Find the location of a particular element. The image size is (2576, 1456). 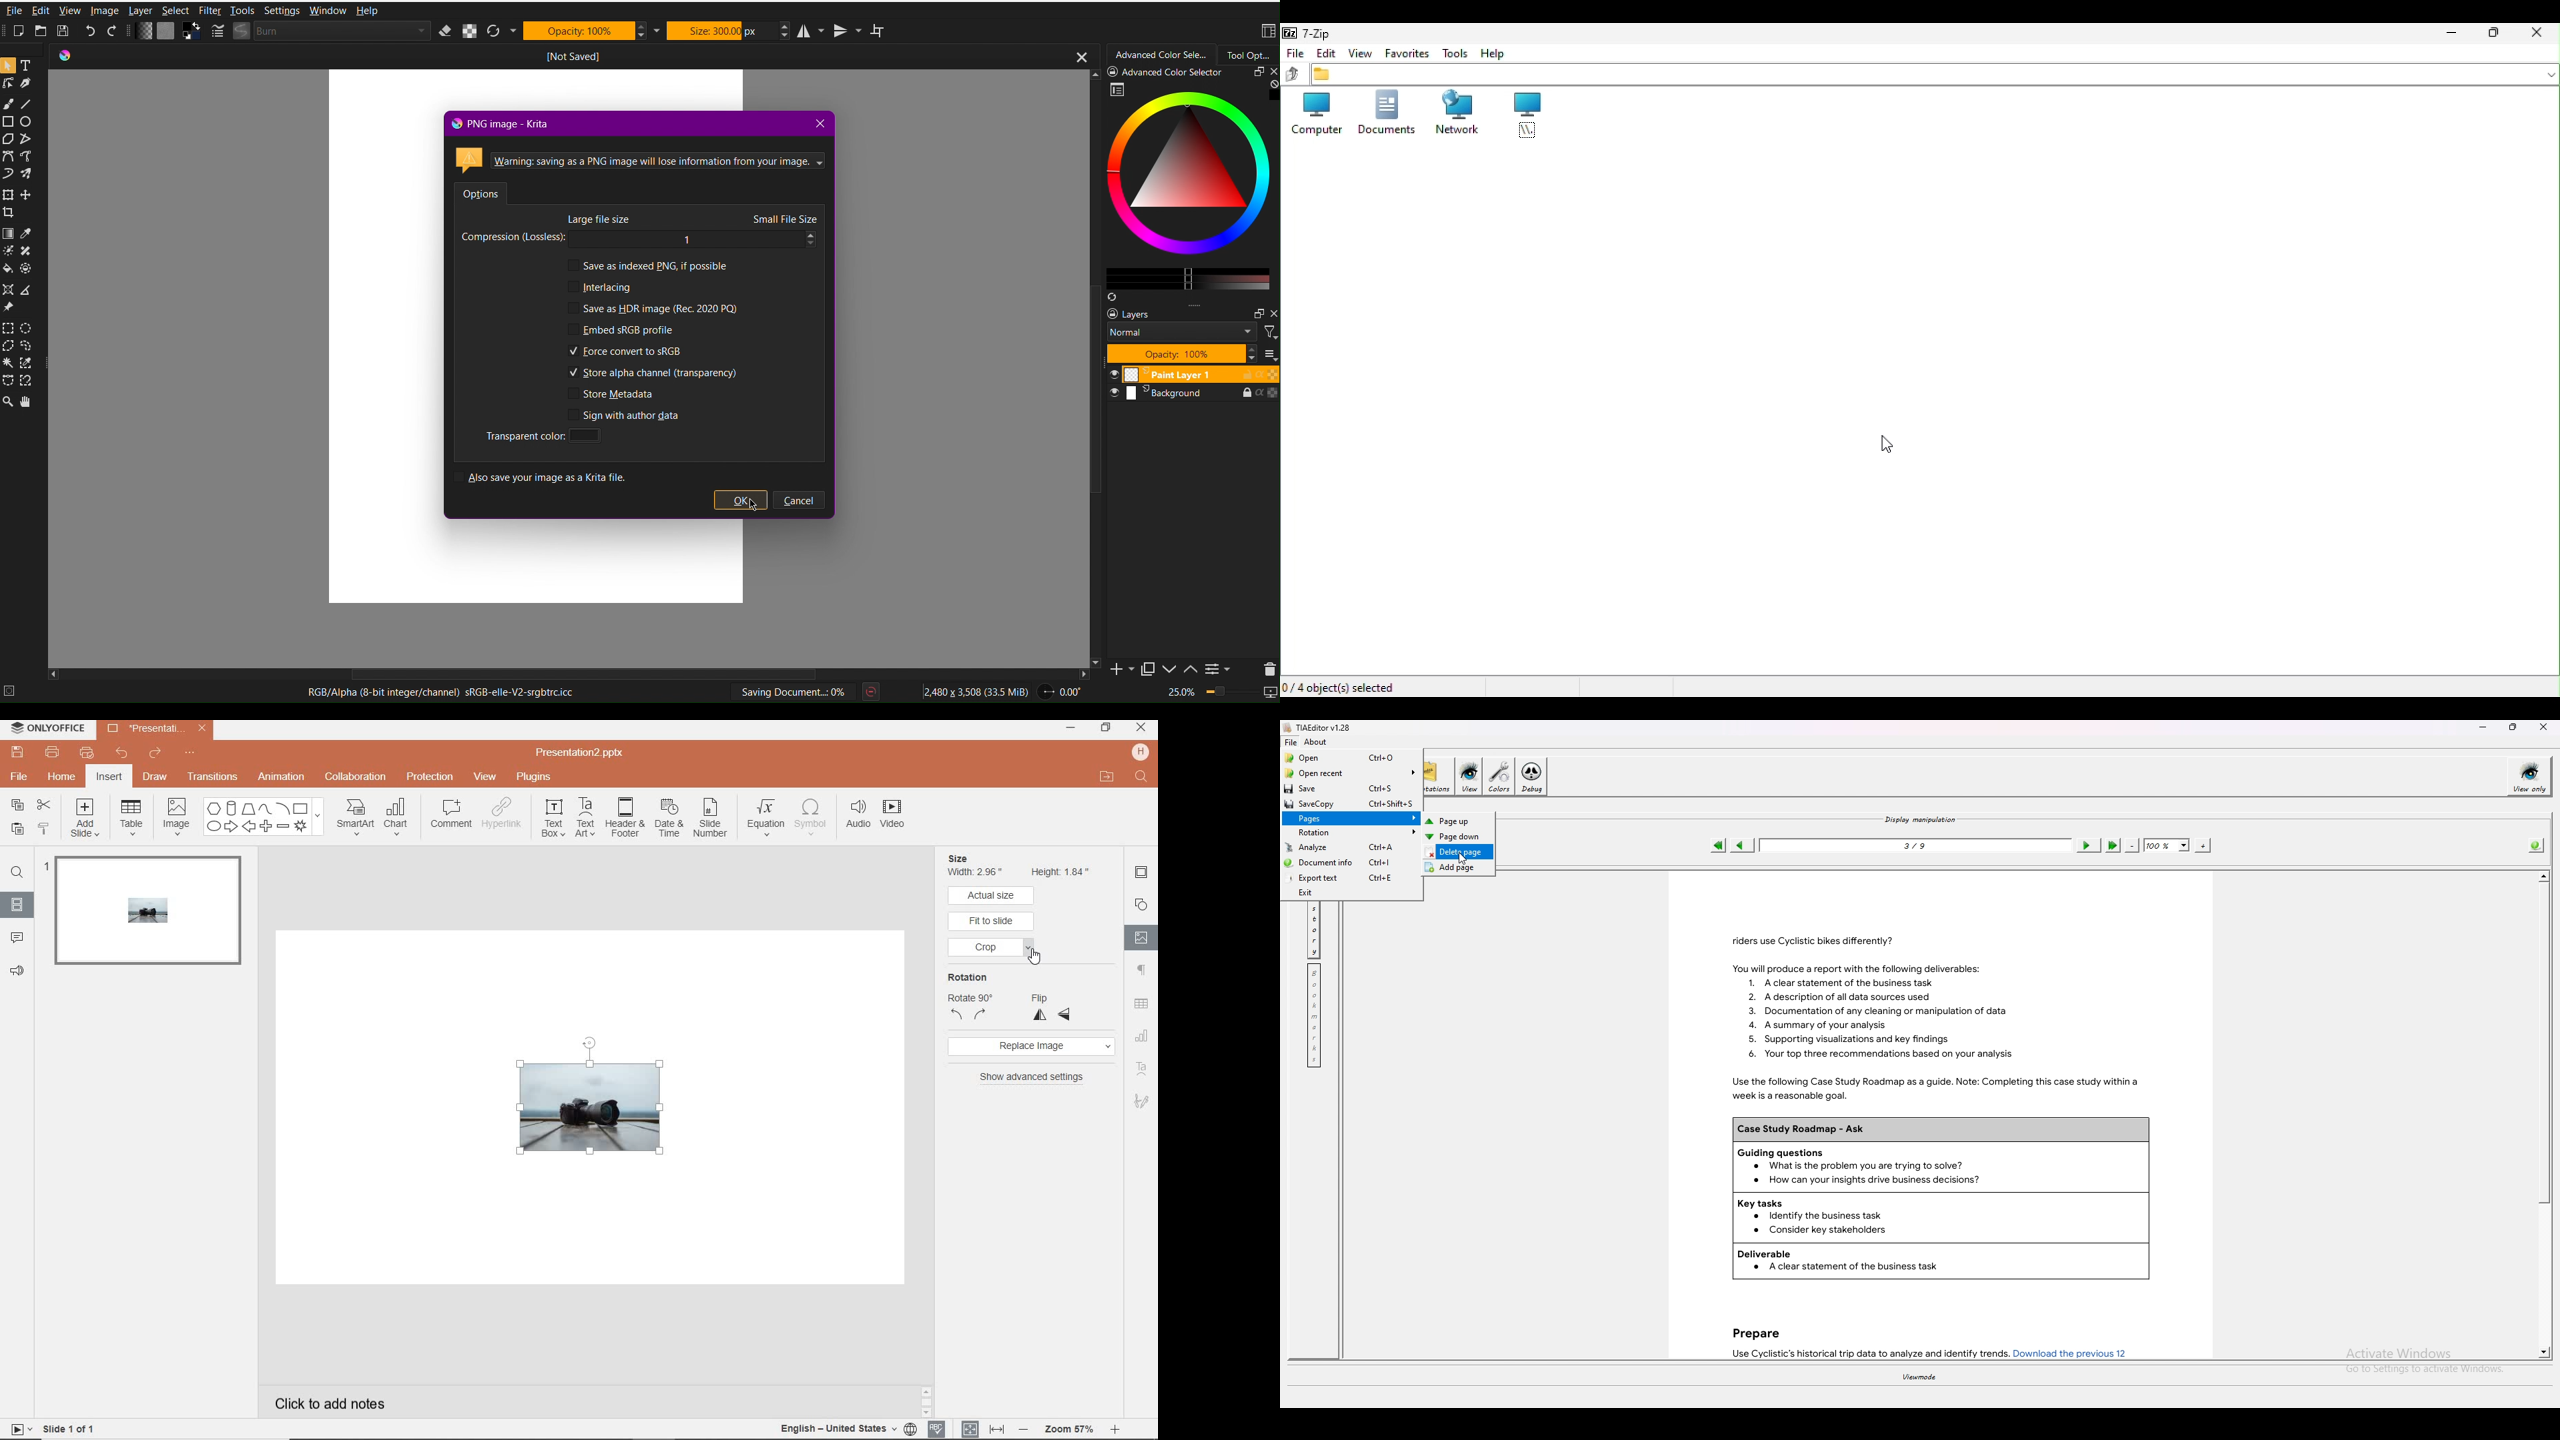

Store alpha channel (transparency) is located at coordinates (655, 374).